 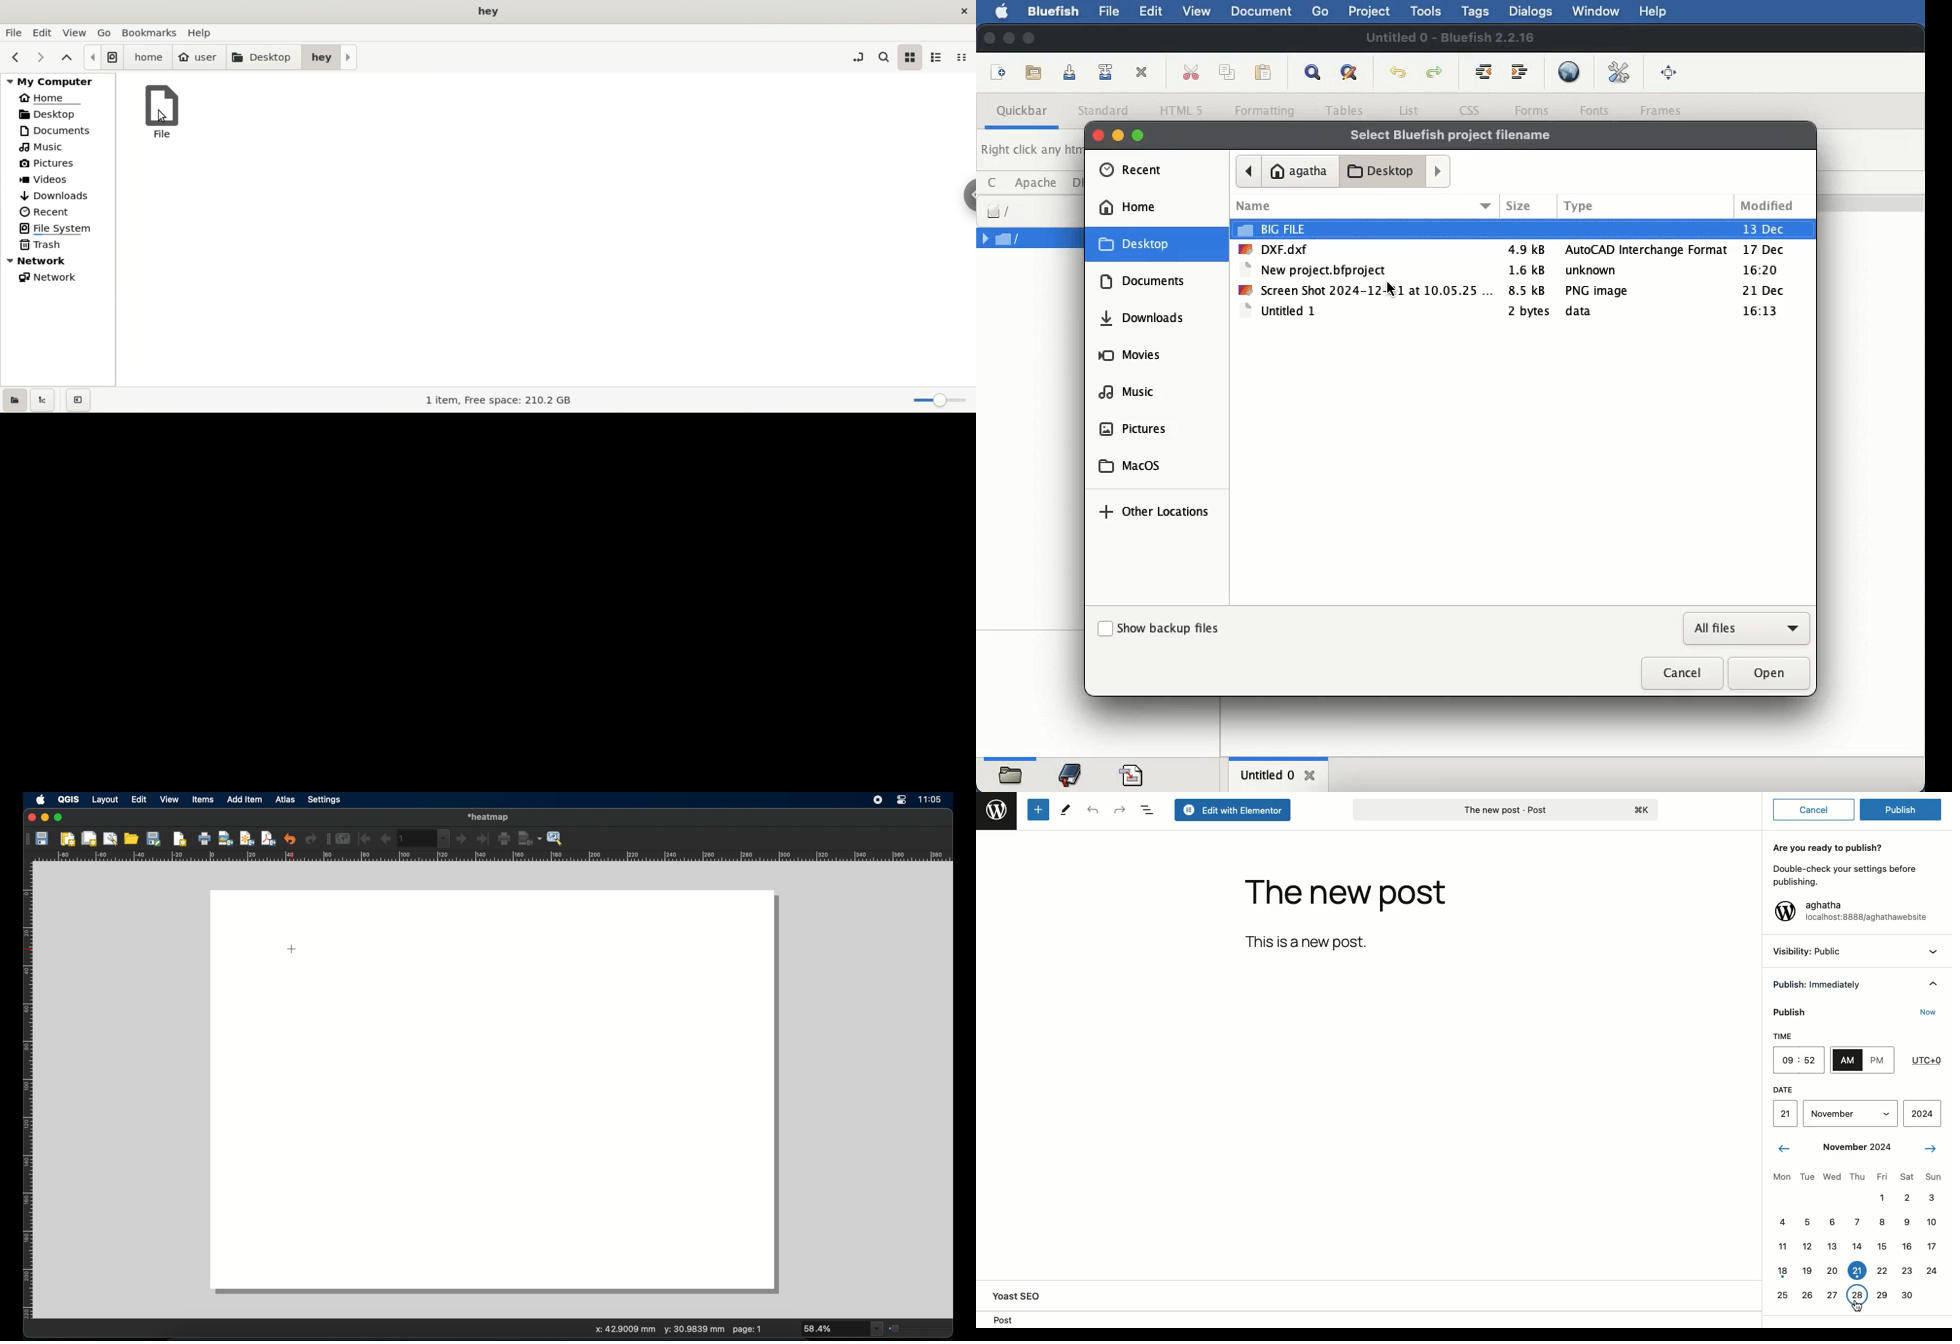 What do you see at coordinates (1053, 9) in the screenshot?
I see `bluefish` at bounding box center [1053, 9].